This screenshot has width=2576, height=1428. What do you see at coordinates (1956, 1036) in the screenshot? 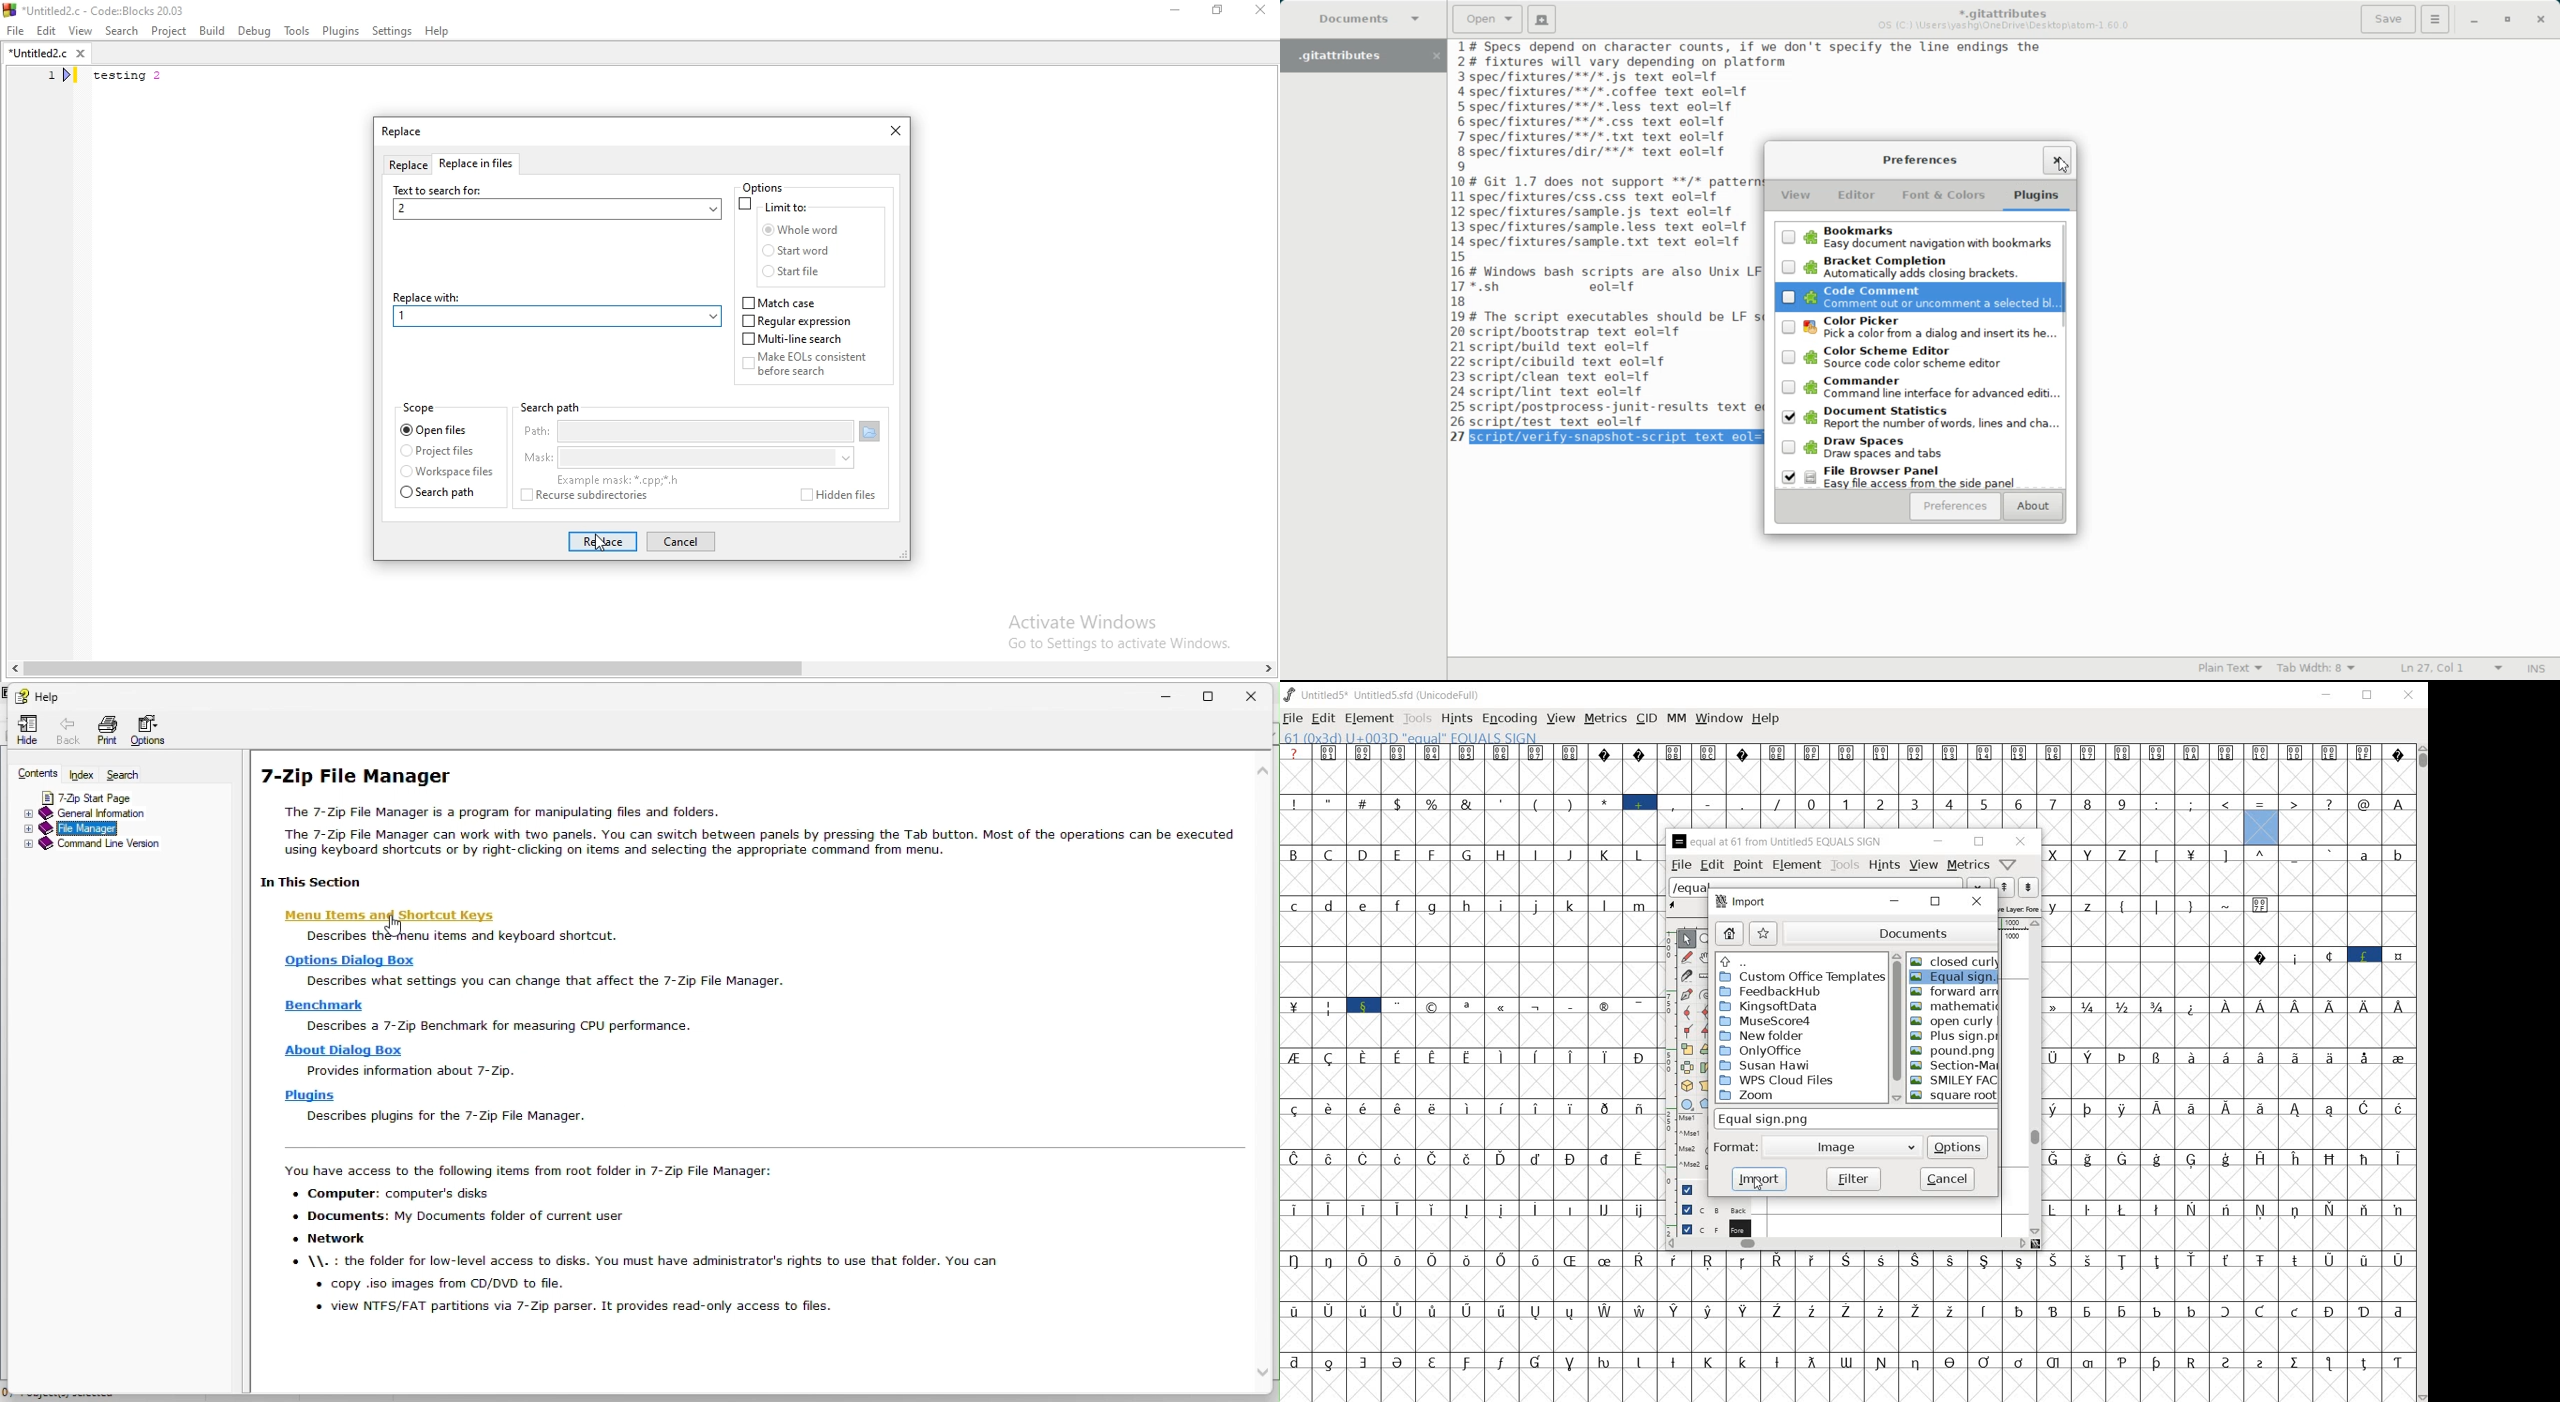
I see `PLUS SIGN.PNG` at bounding box center [1956, 1036].